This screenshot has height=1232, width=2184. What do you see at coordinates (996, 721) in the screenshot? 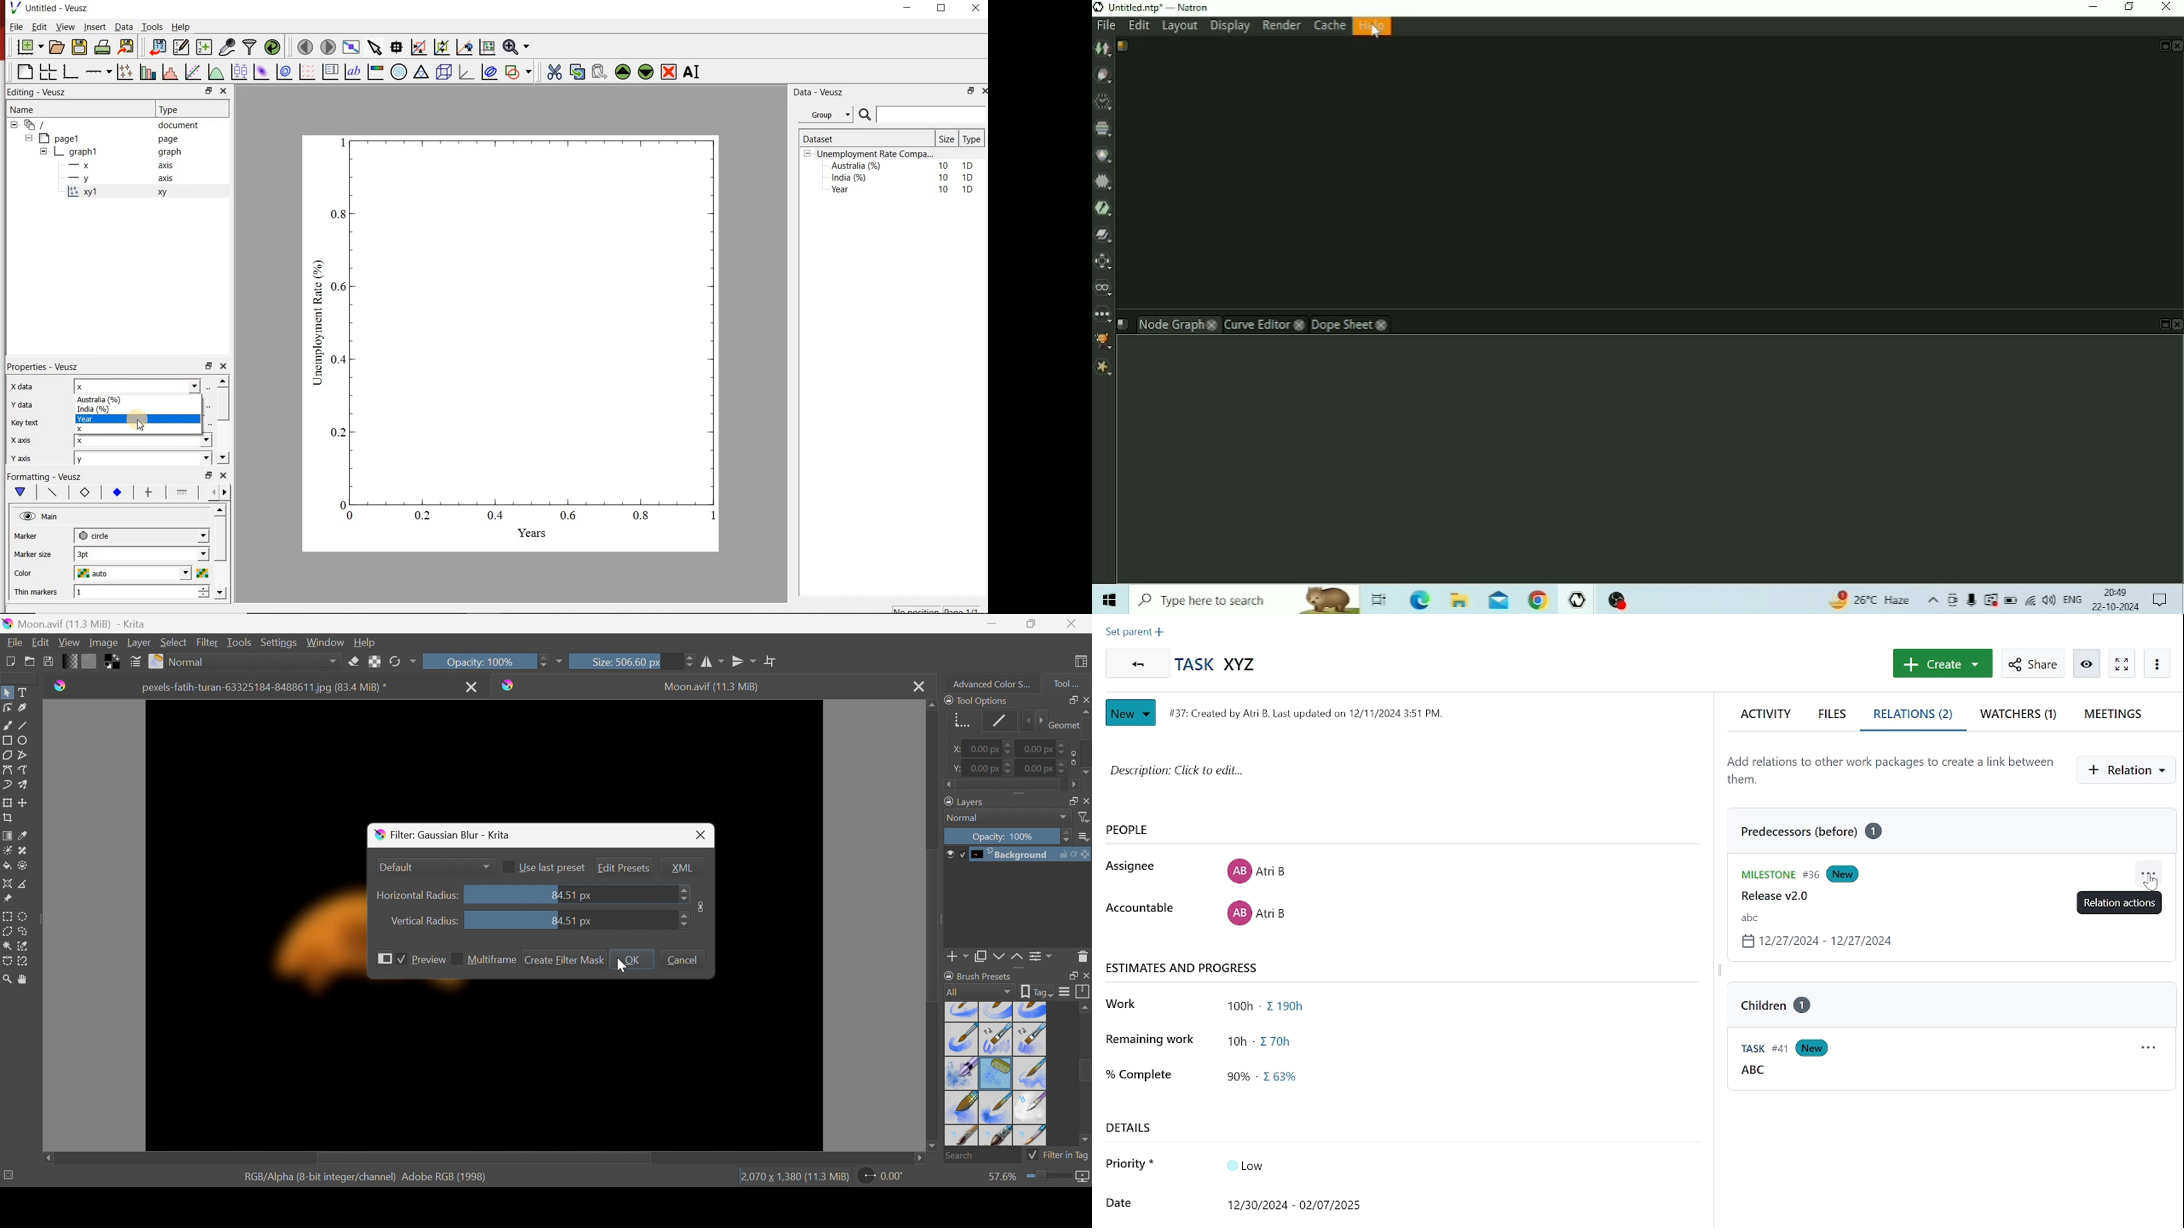
I see `Stroke` at bounding box center [996, 721].